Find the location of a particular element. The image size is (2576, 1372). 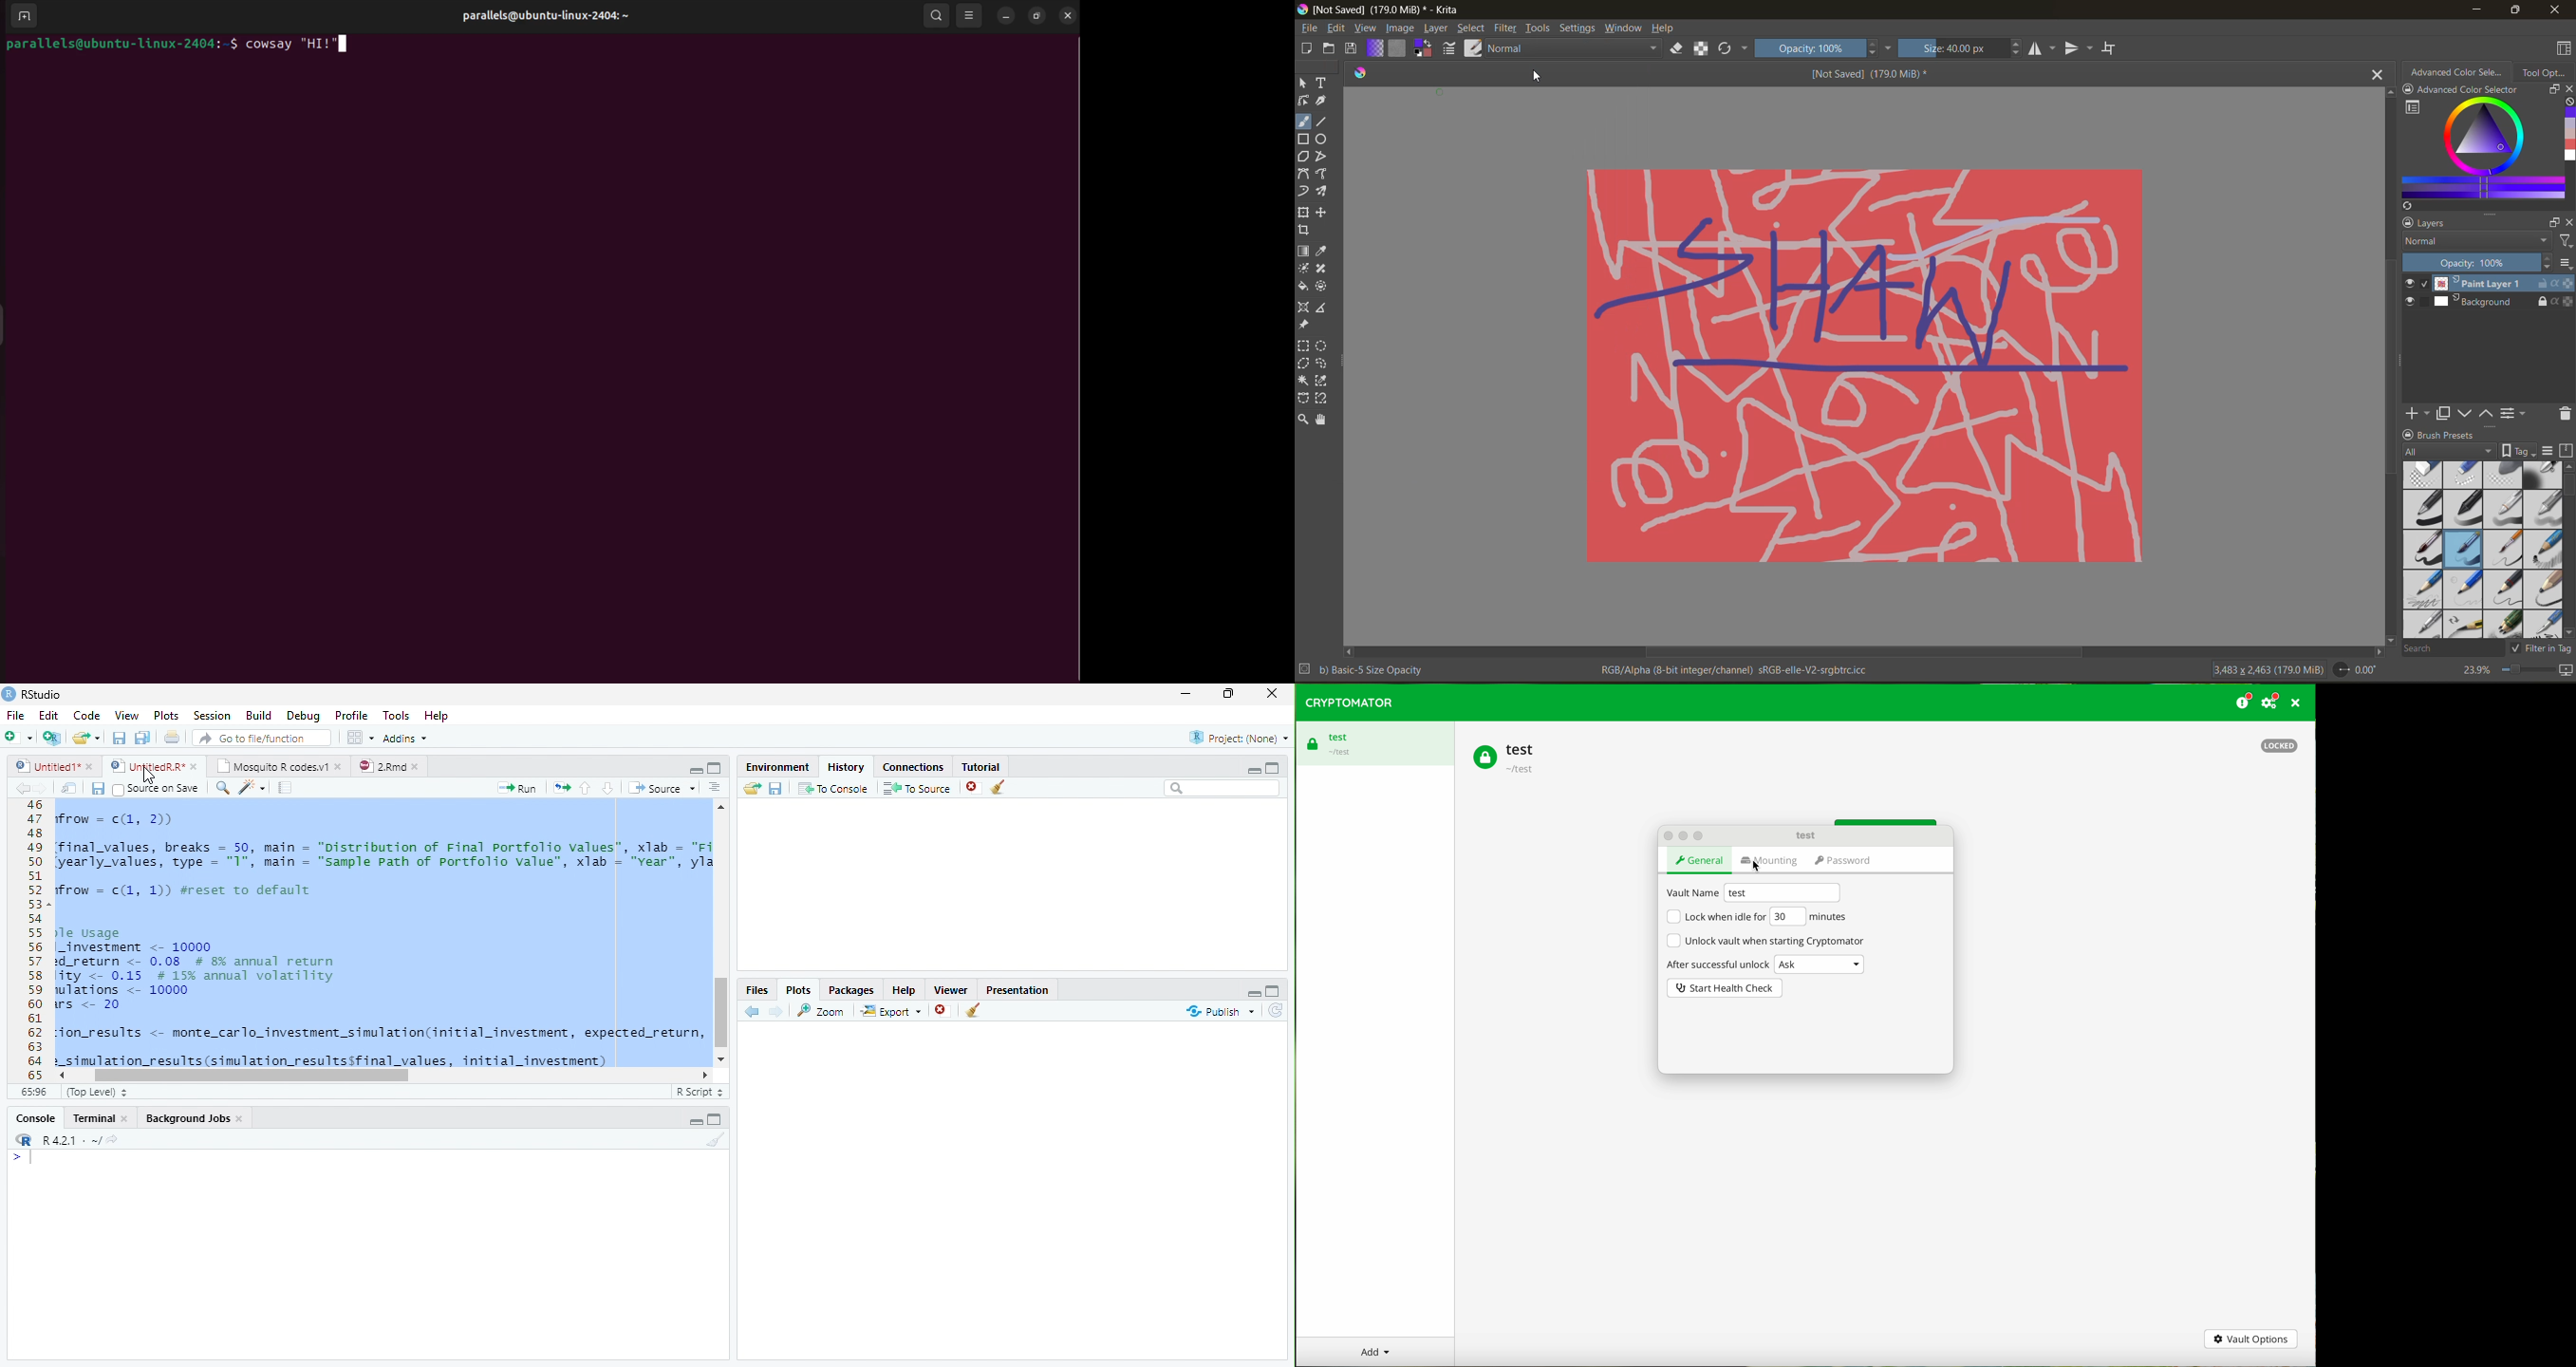

next source location is located at coordinates (42, 788).